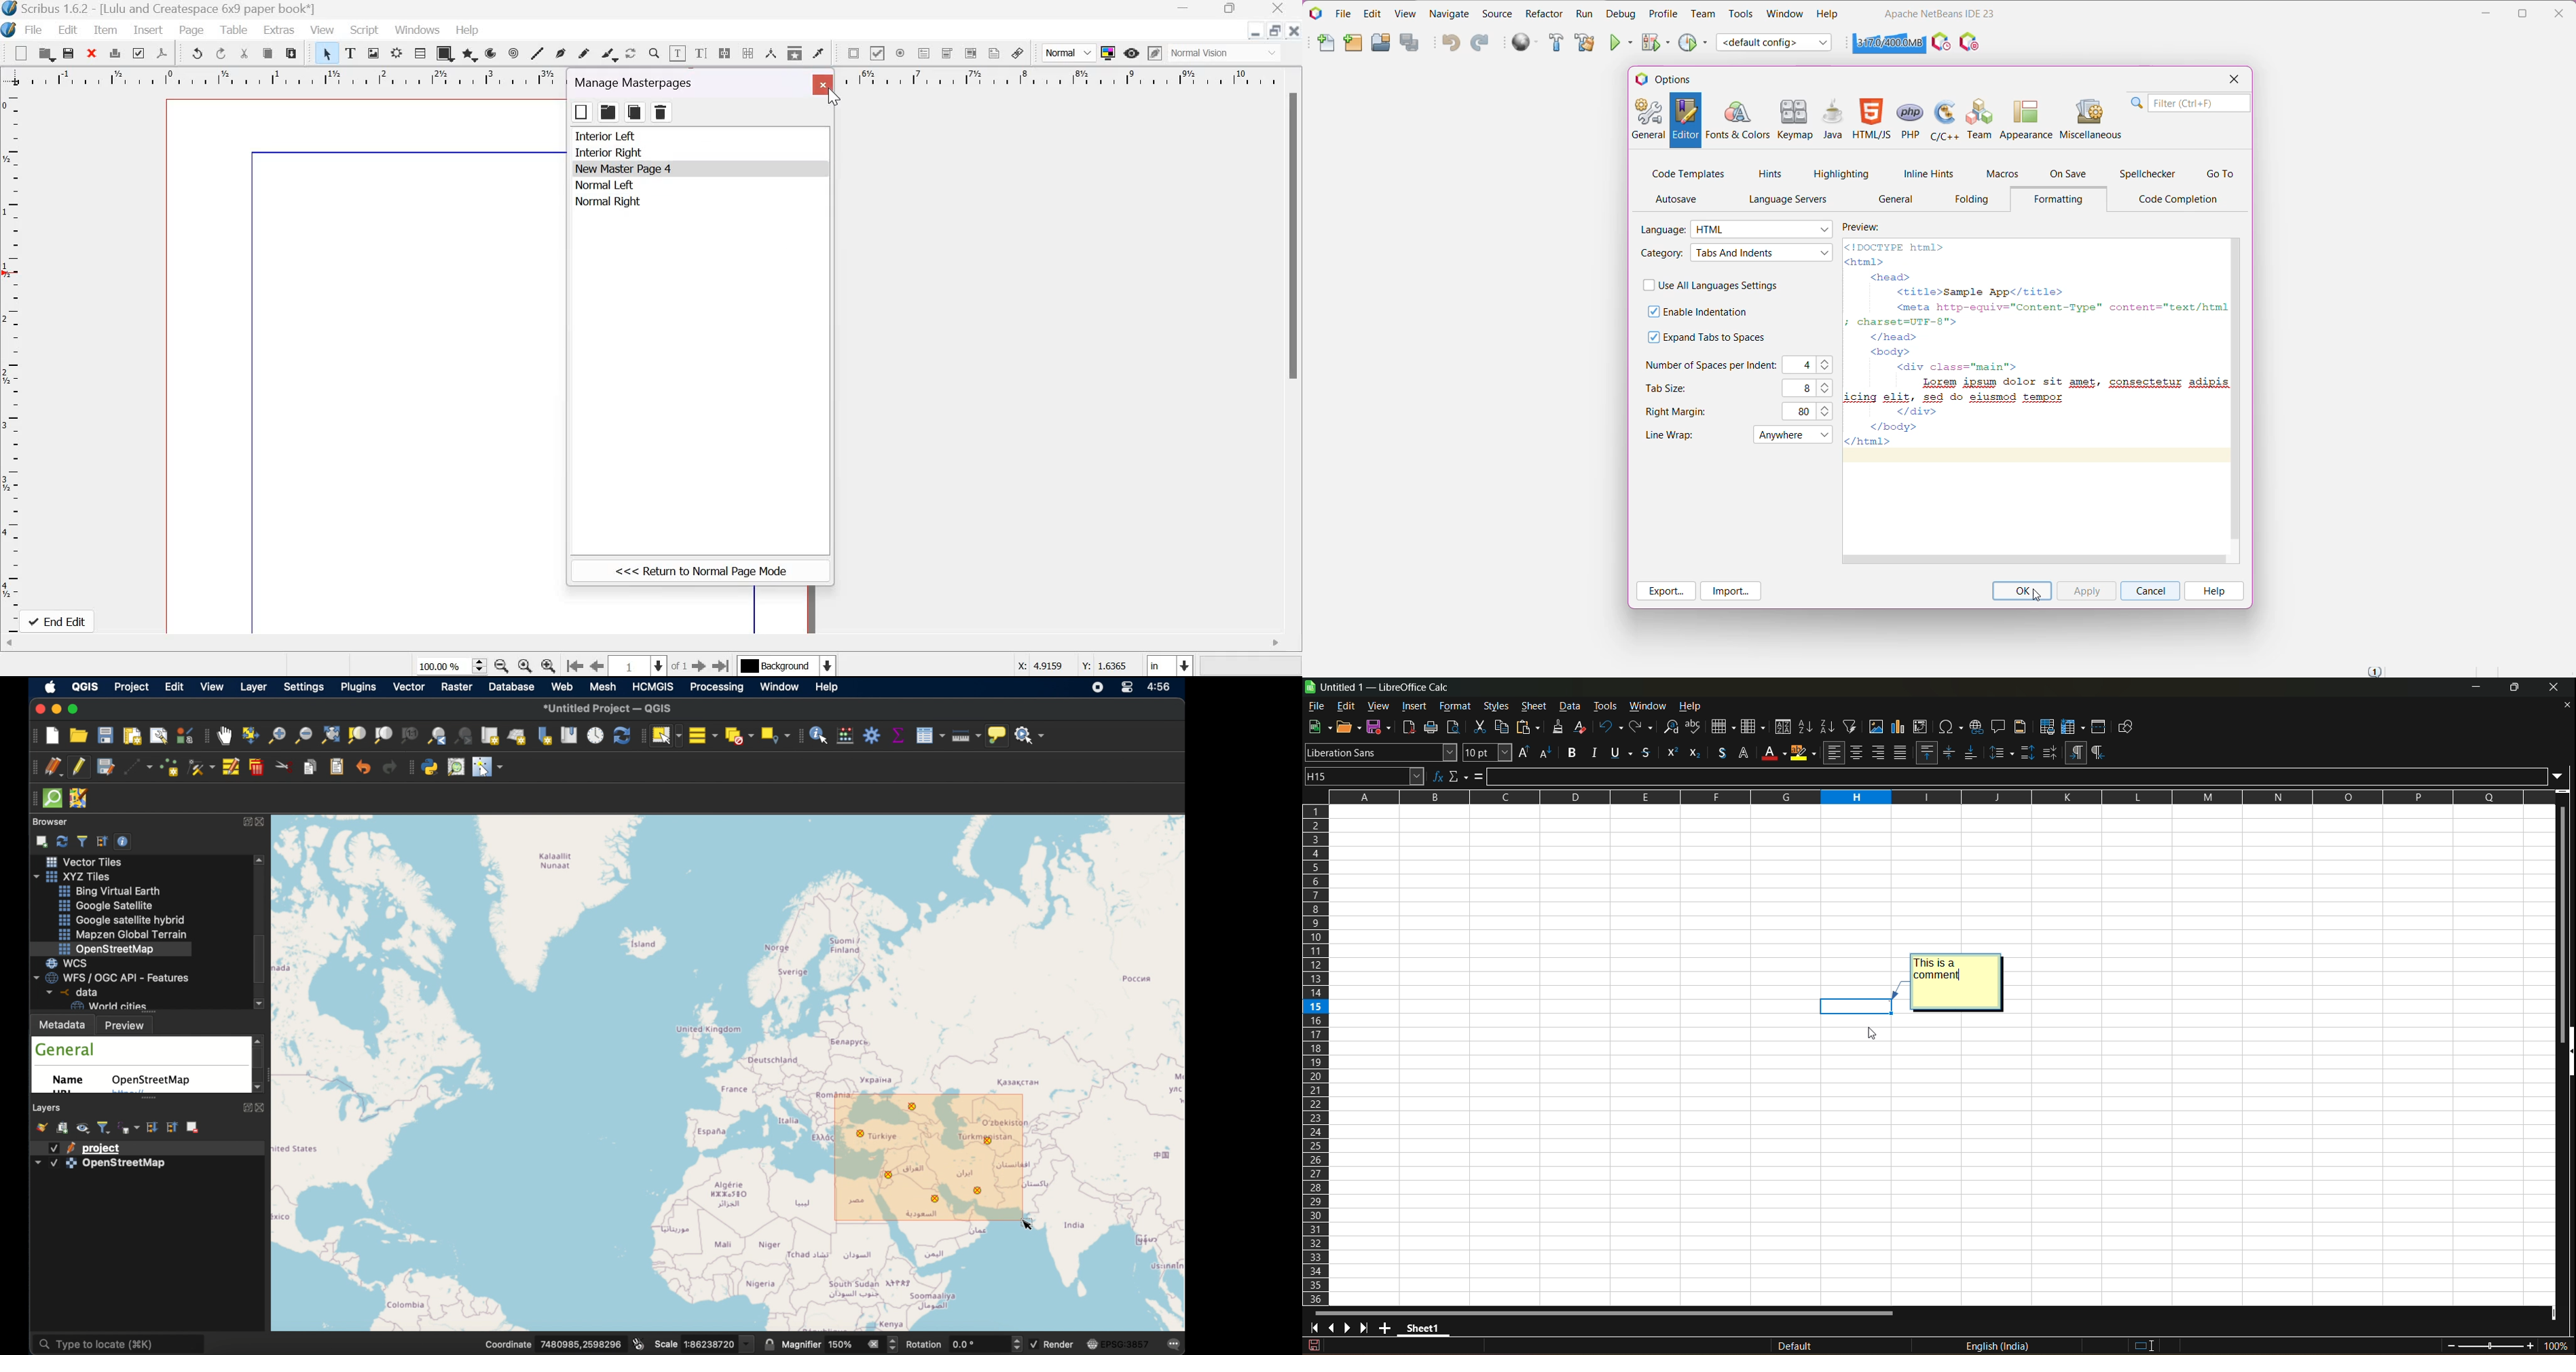 Image resolution: width=2576 pixels, height=1372 pixels. What do you see at coordinates (171, 767) in the screenshot?
I see `add point feature` at bounding box center [171, 767].